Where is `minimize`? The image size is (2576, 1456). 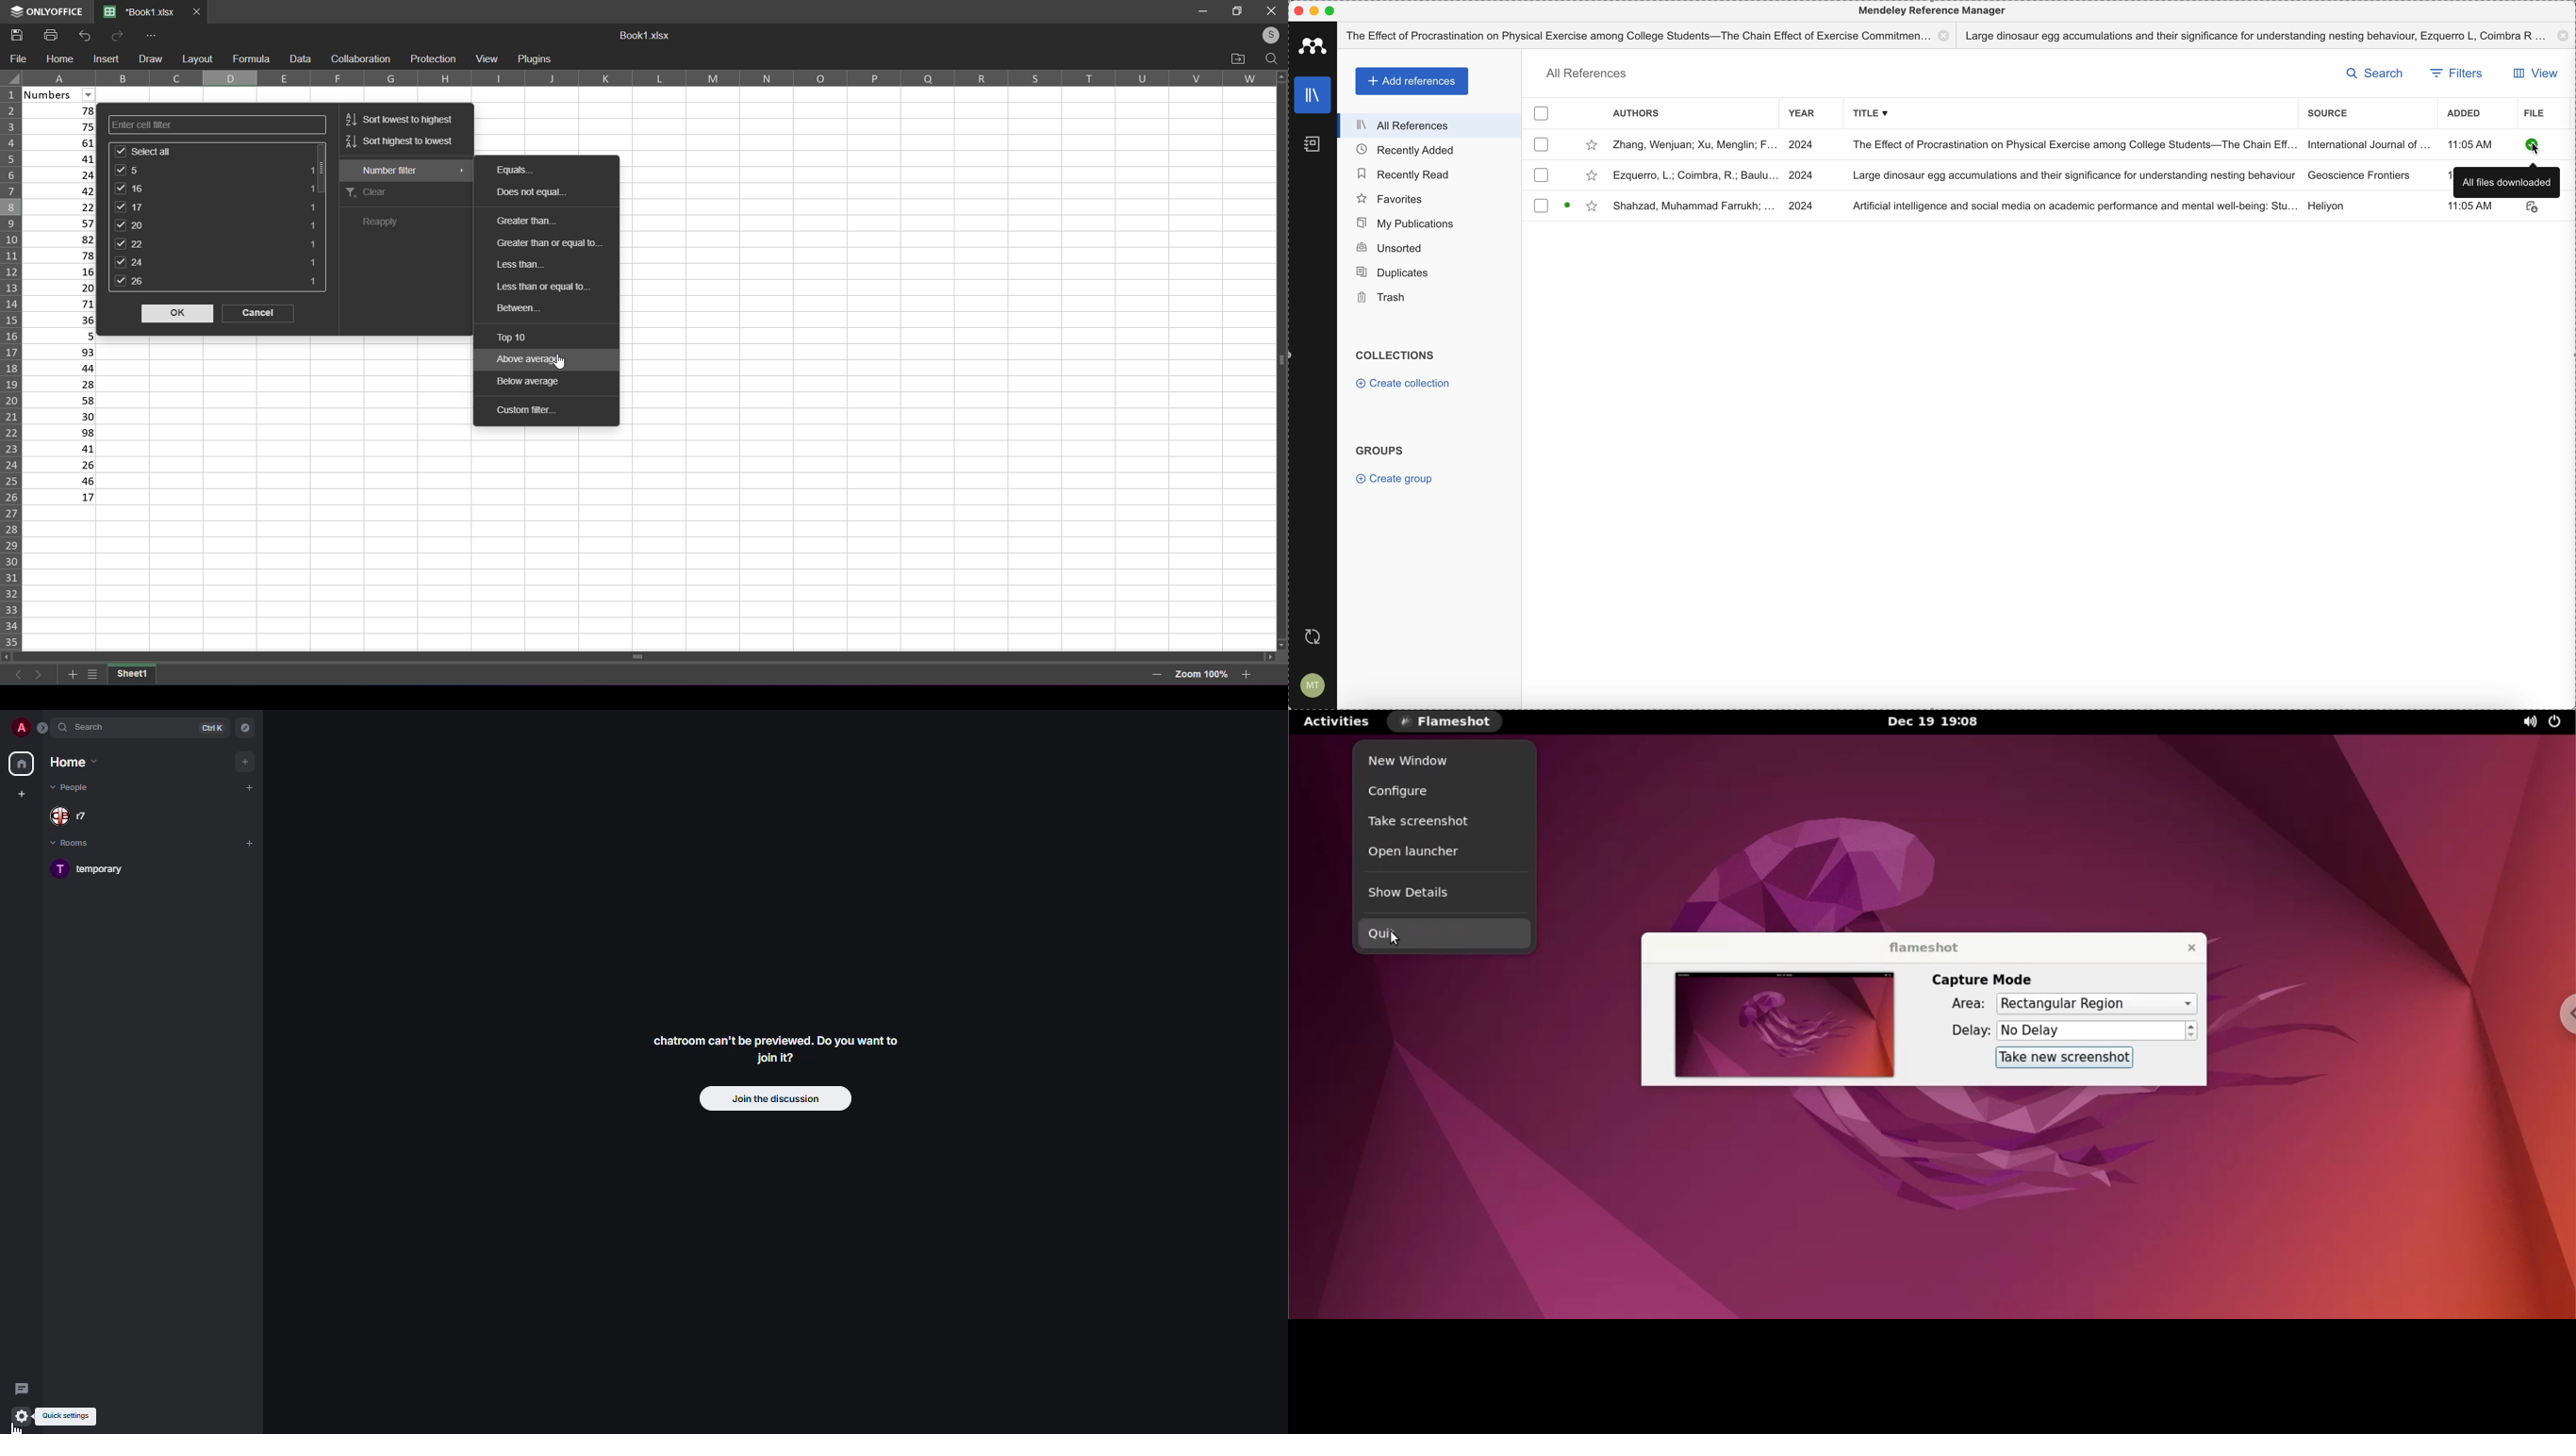
minimize is located at coordinates (1316, 11).